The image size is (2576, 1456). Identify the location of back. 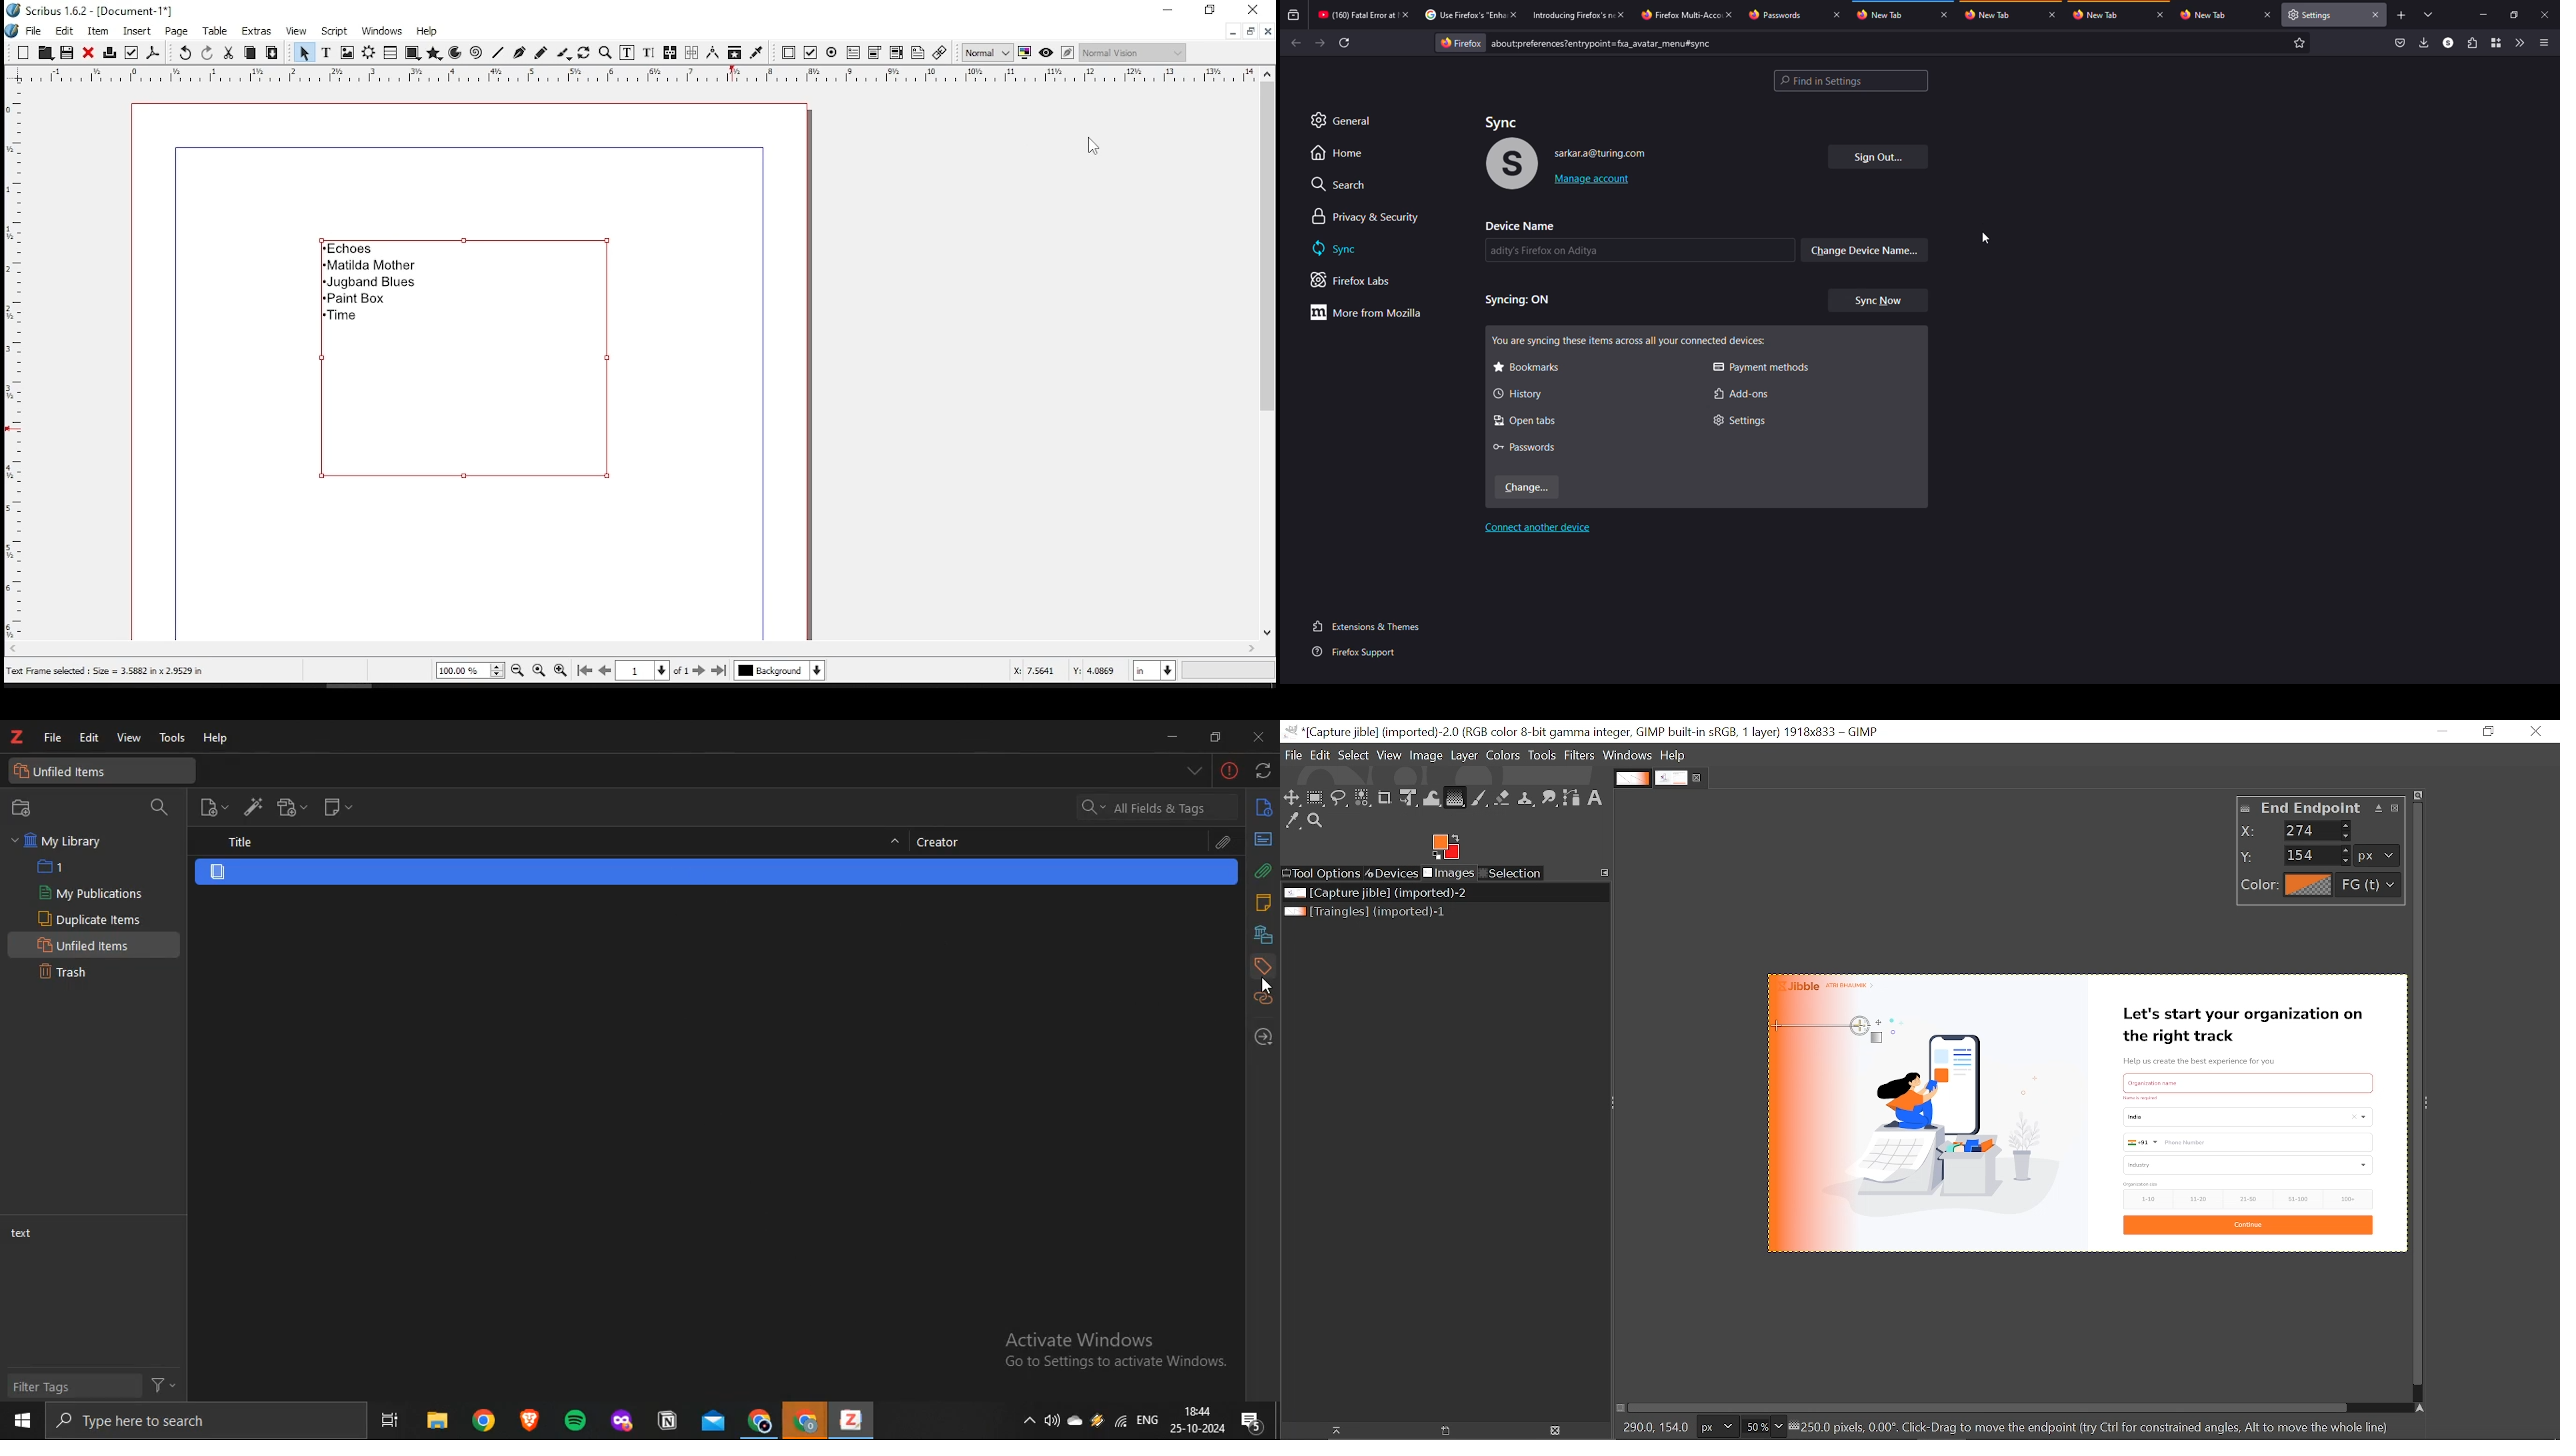
(1295, 43).